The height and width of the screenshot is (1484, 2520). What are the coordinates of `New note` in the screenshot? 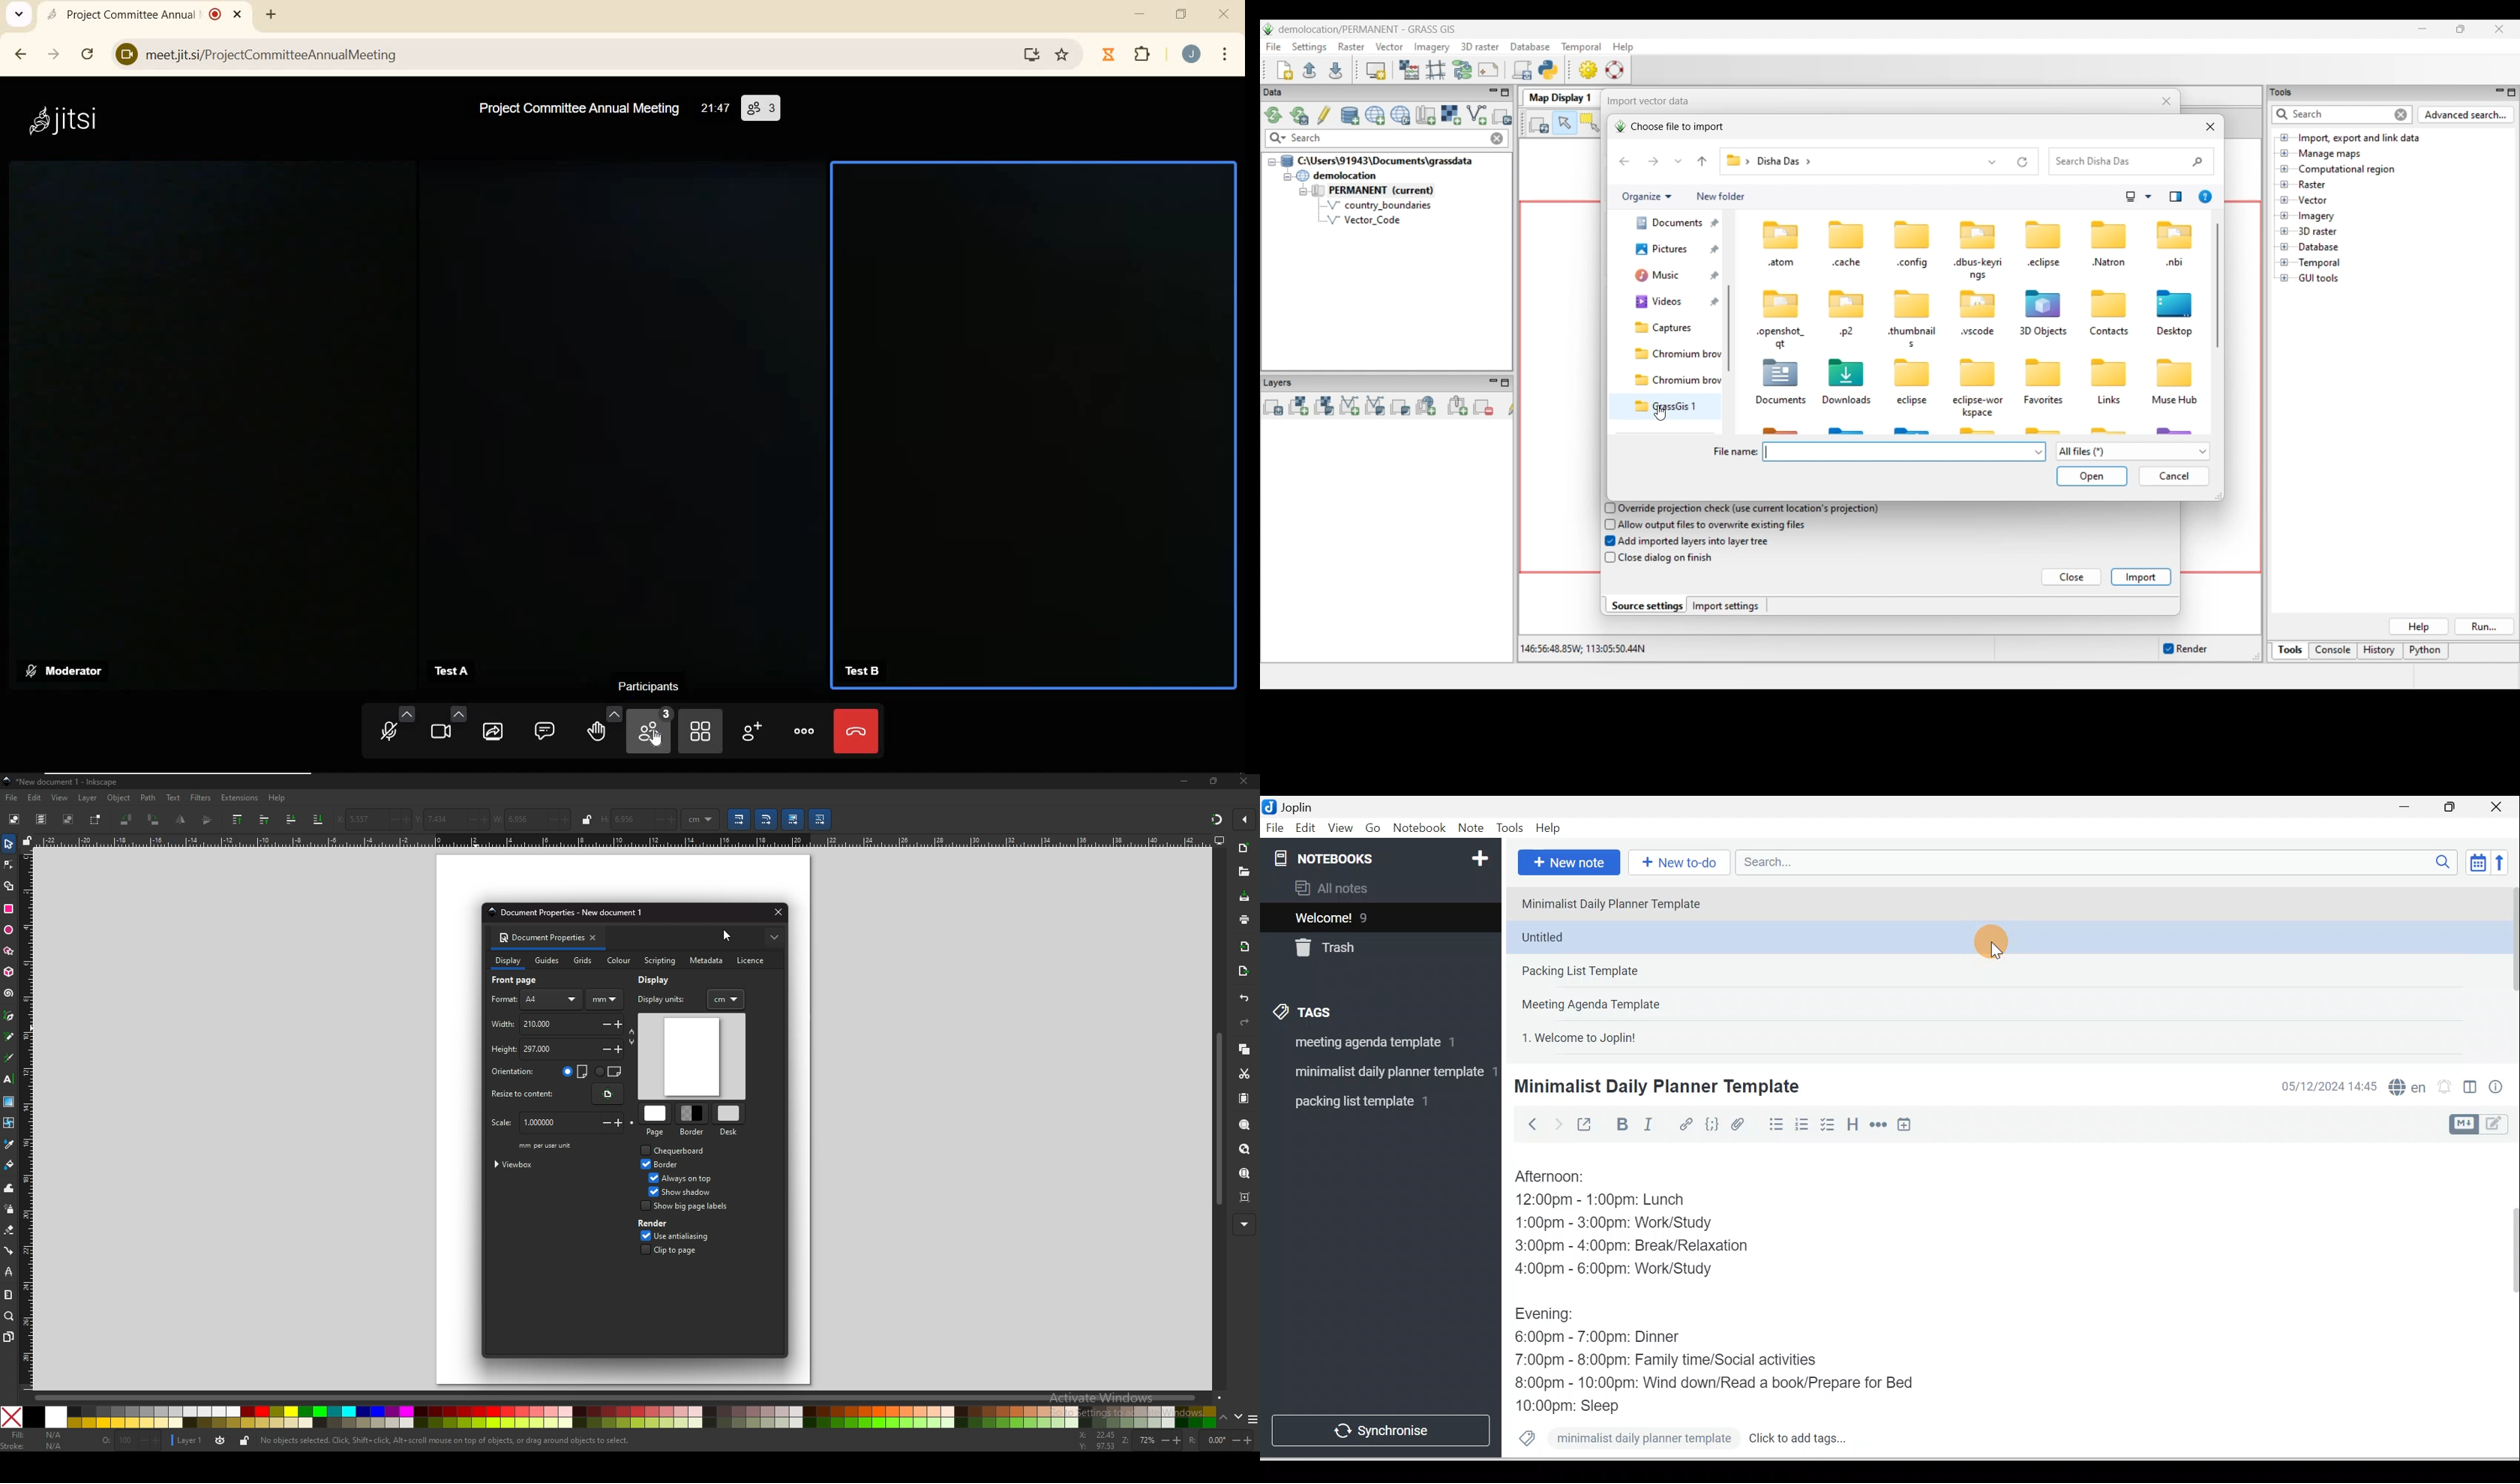 It's located at (1566, 863).